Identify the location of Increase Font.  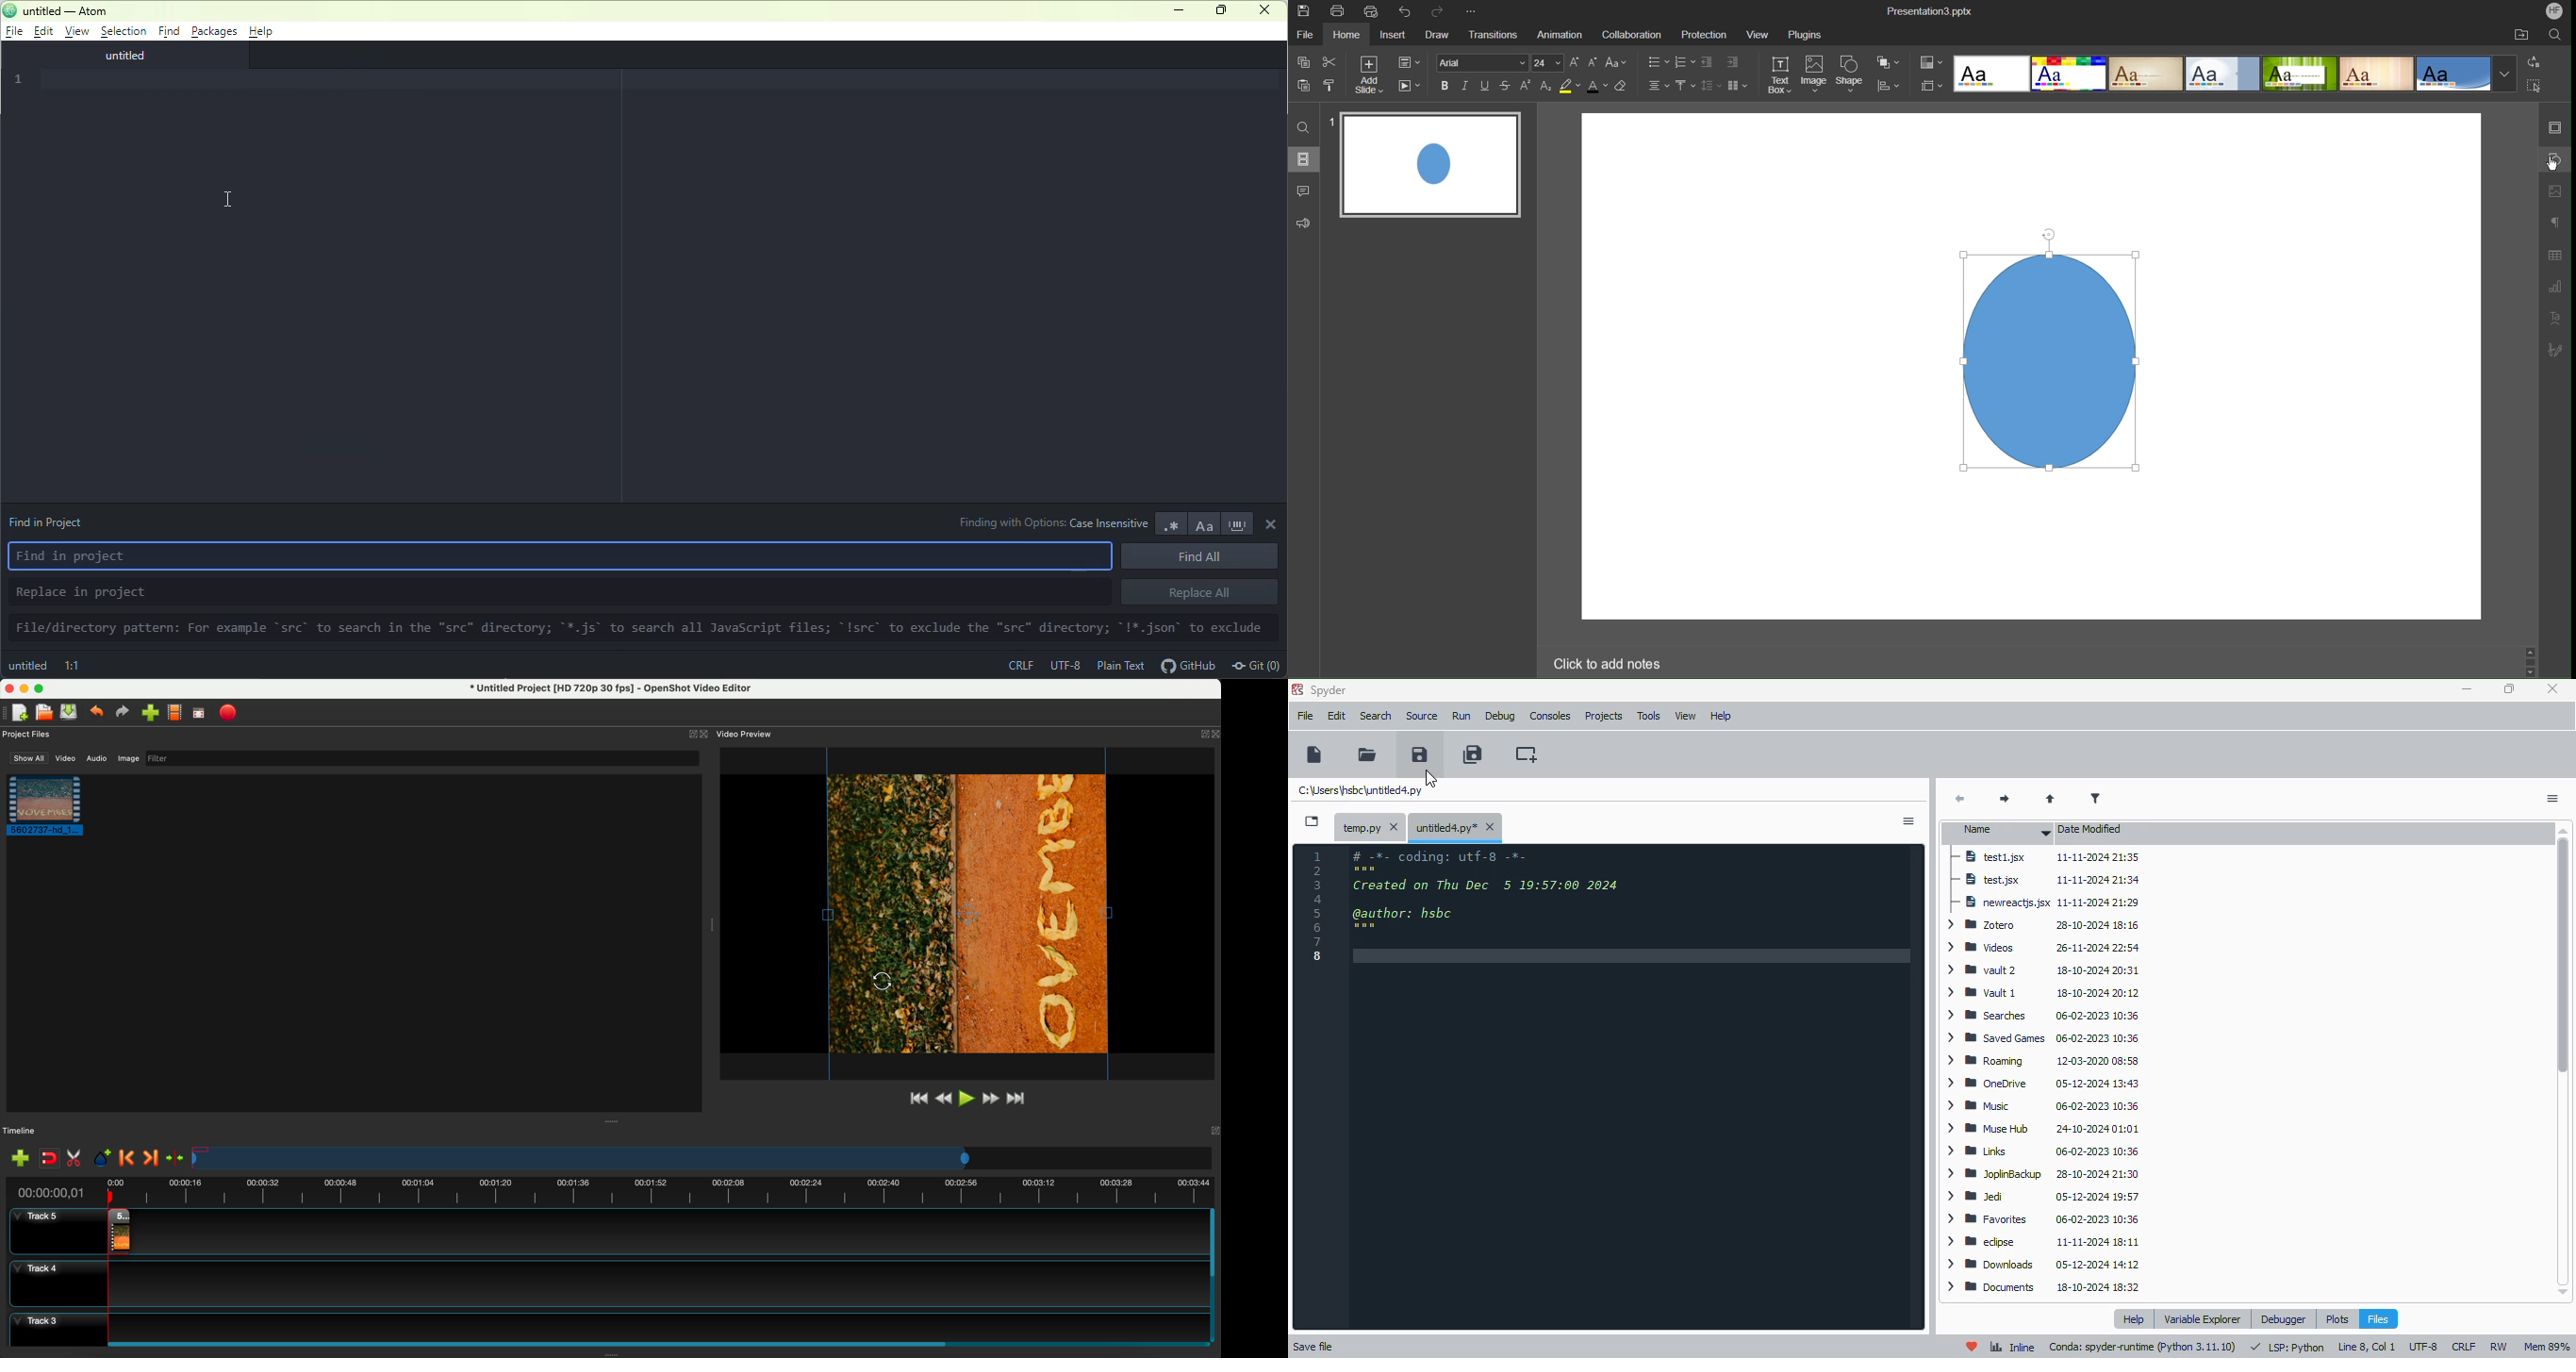
(1576, 63).